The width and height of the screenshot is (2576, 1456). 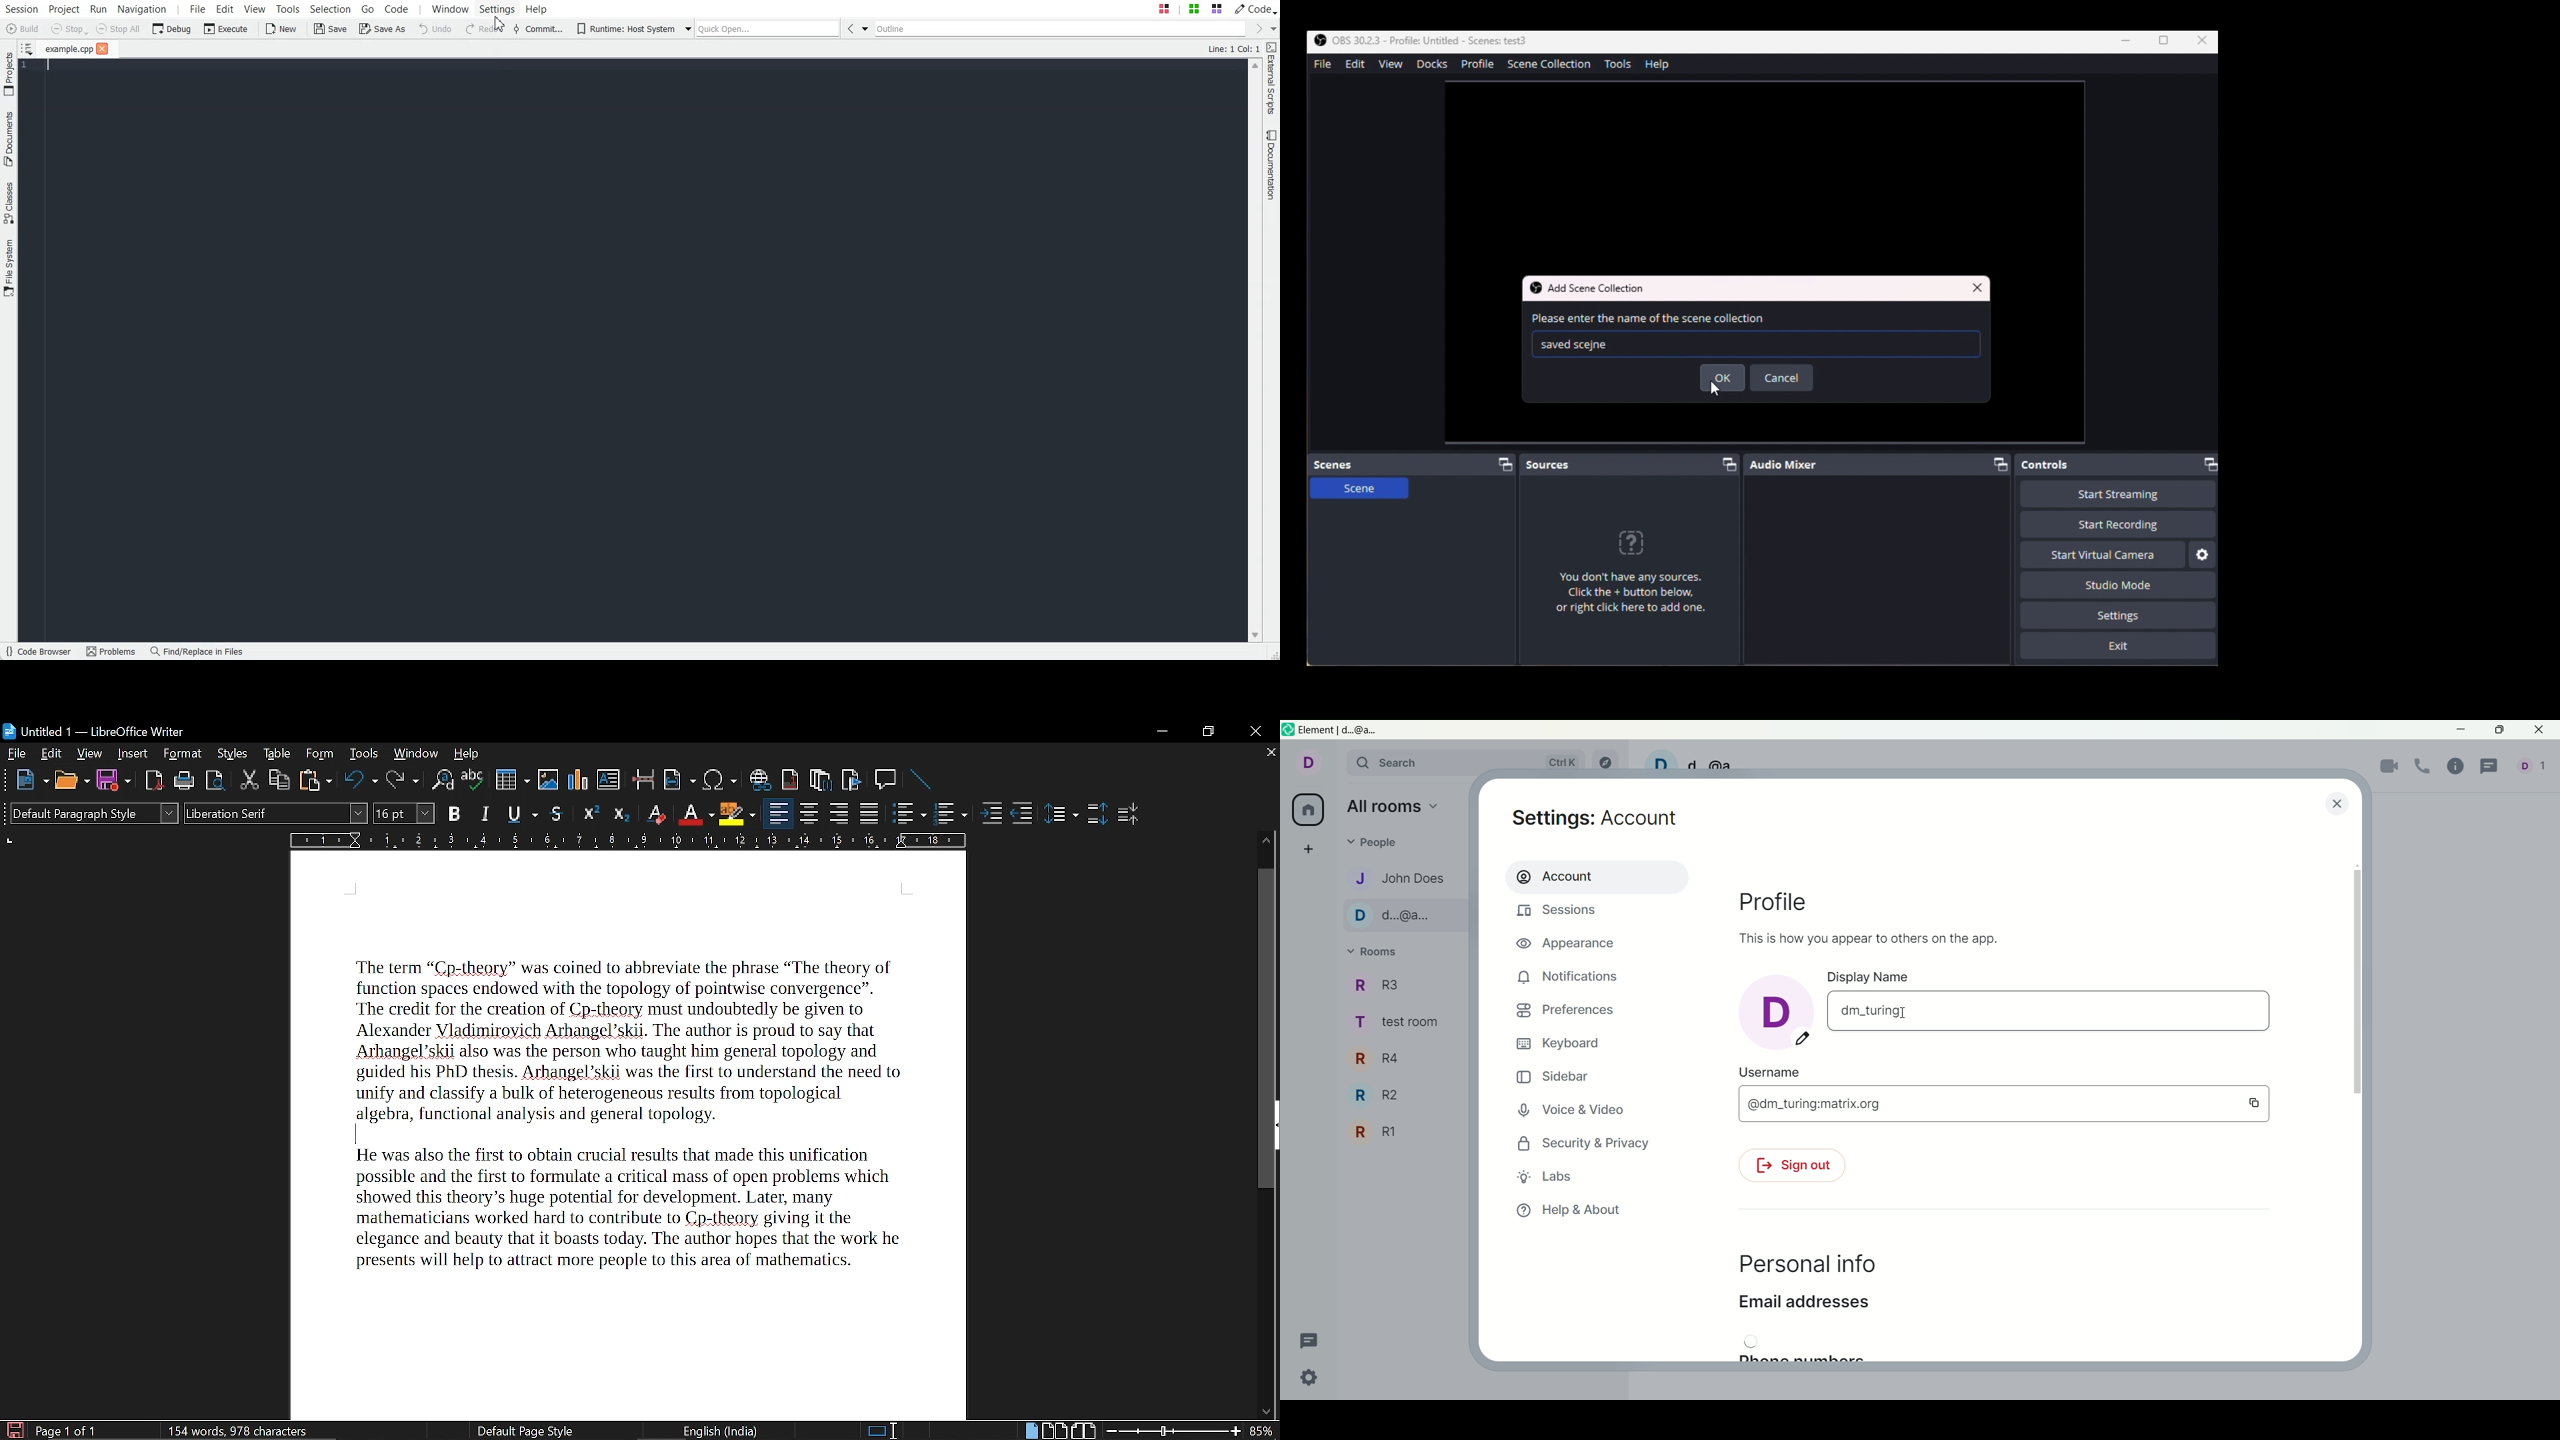 What do you see at coordinates (1417, 40) in the screenshot?
I see `OBS` at bounding box center [1417, 40].